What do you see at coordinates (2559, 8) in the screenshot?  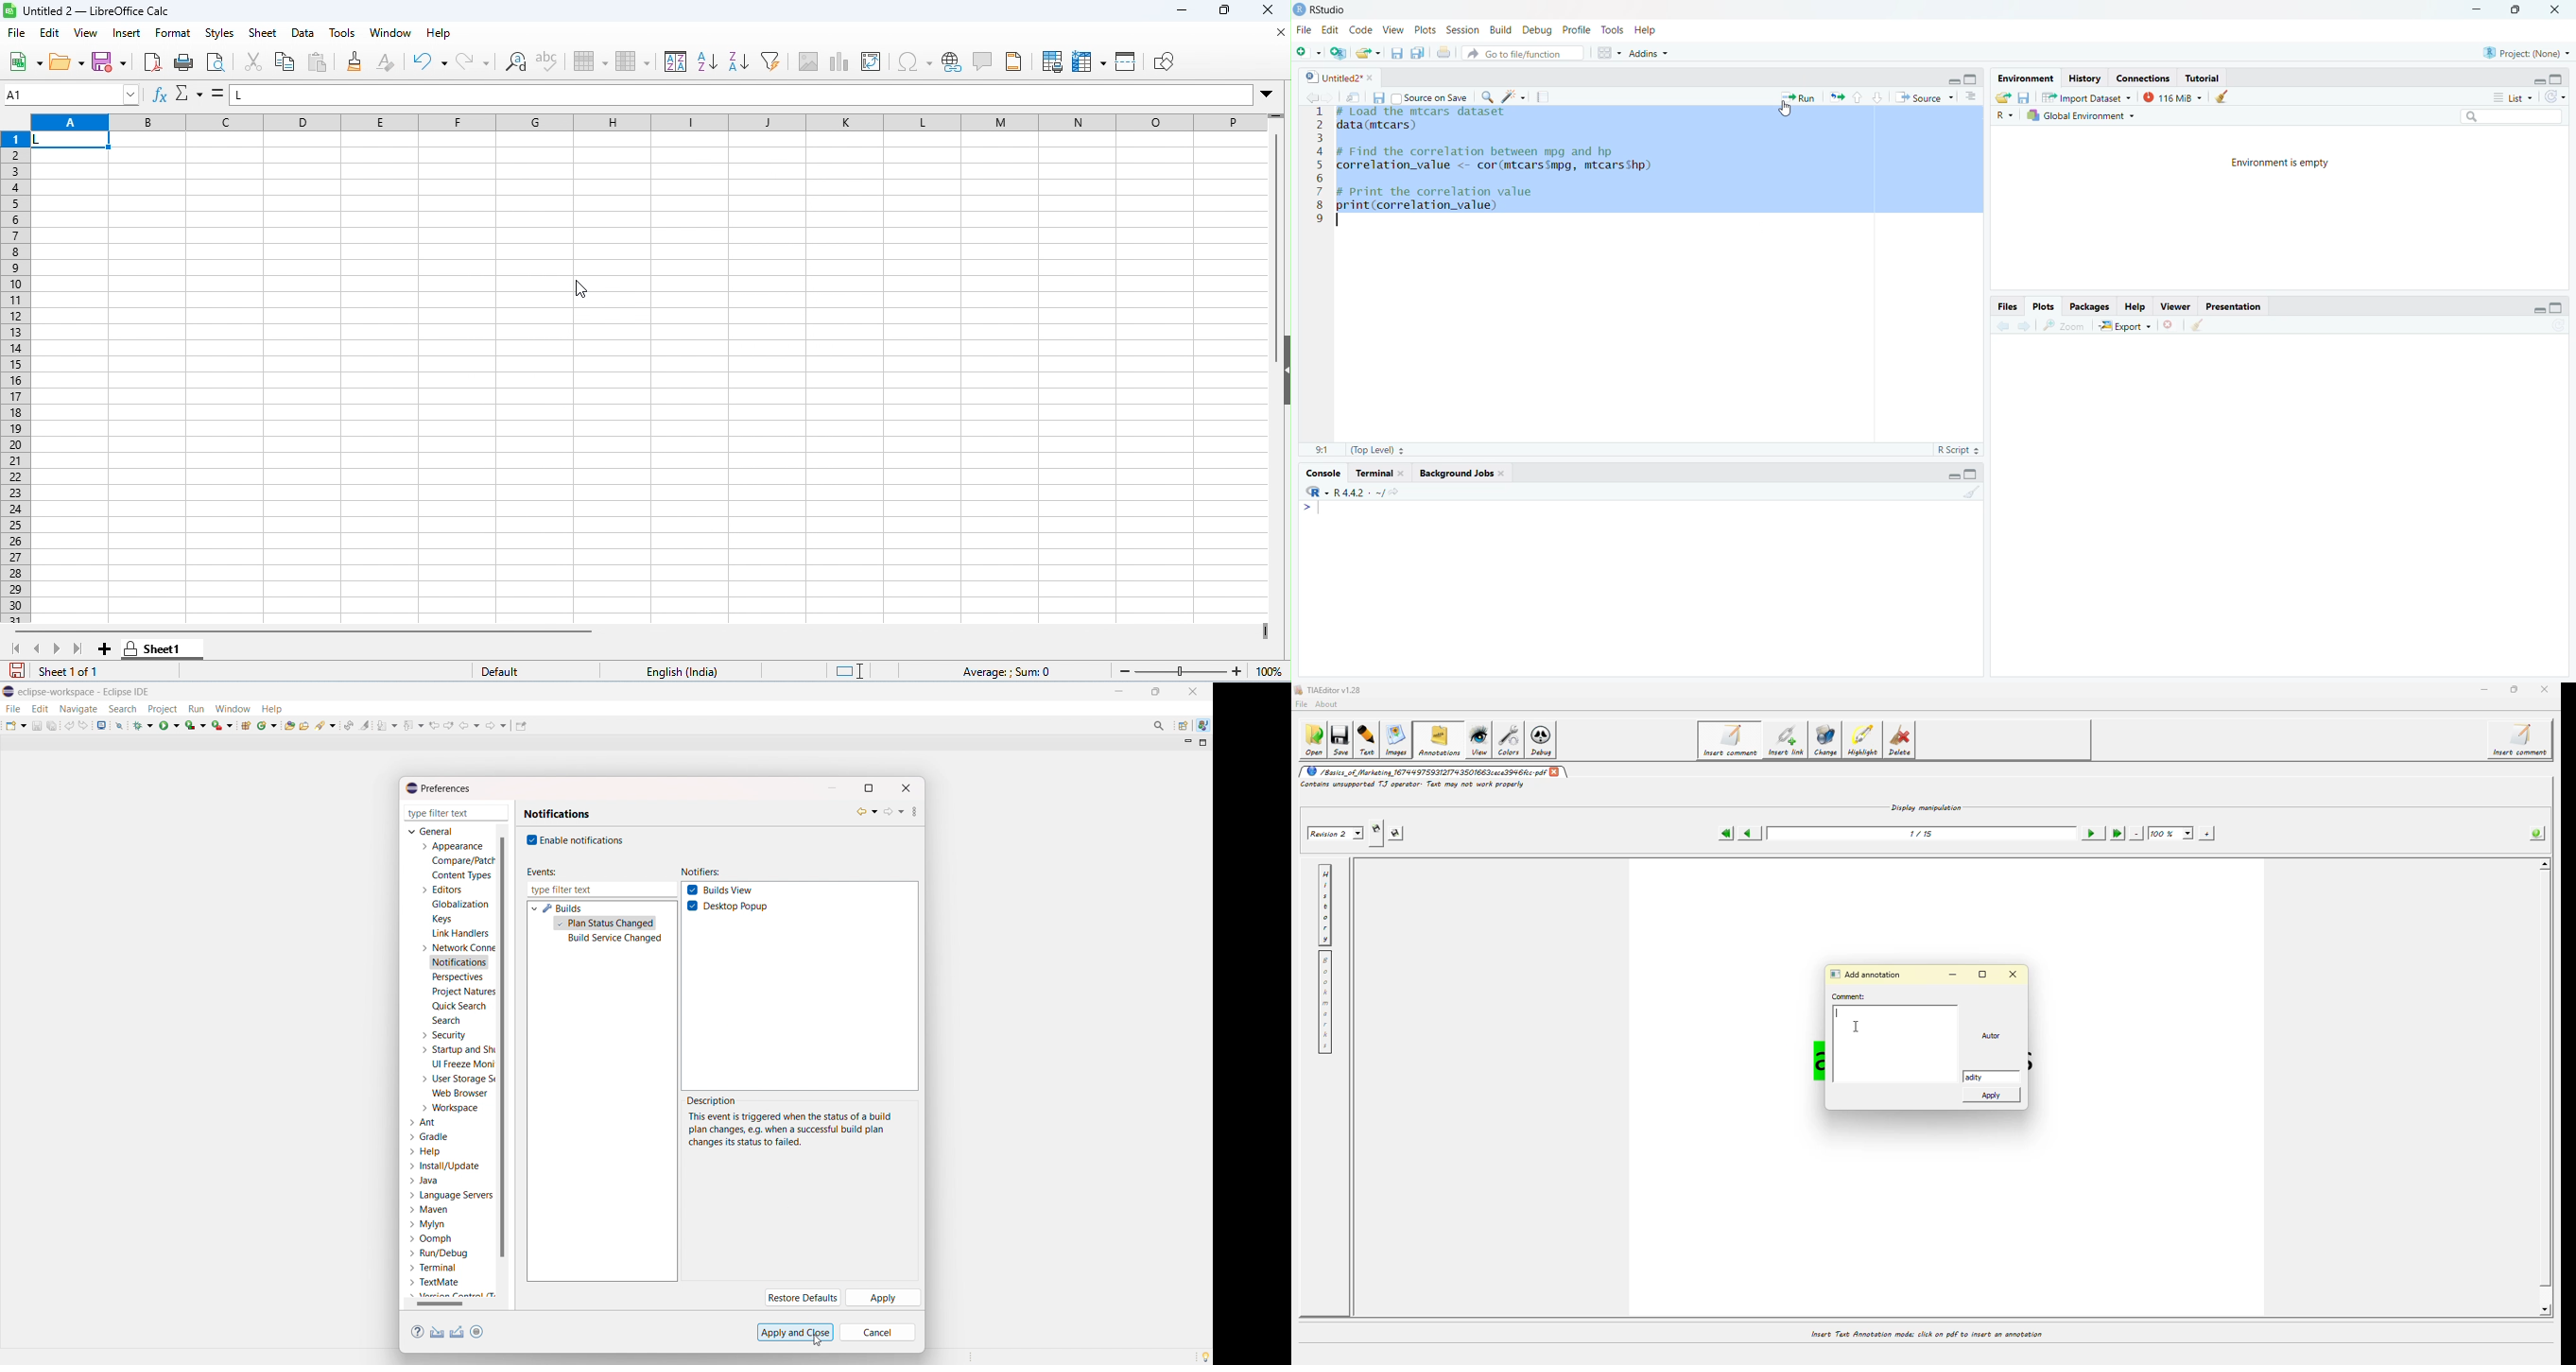 I see `Close` at bounding box center [2559, 8].